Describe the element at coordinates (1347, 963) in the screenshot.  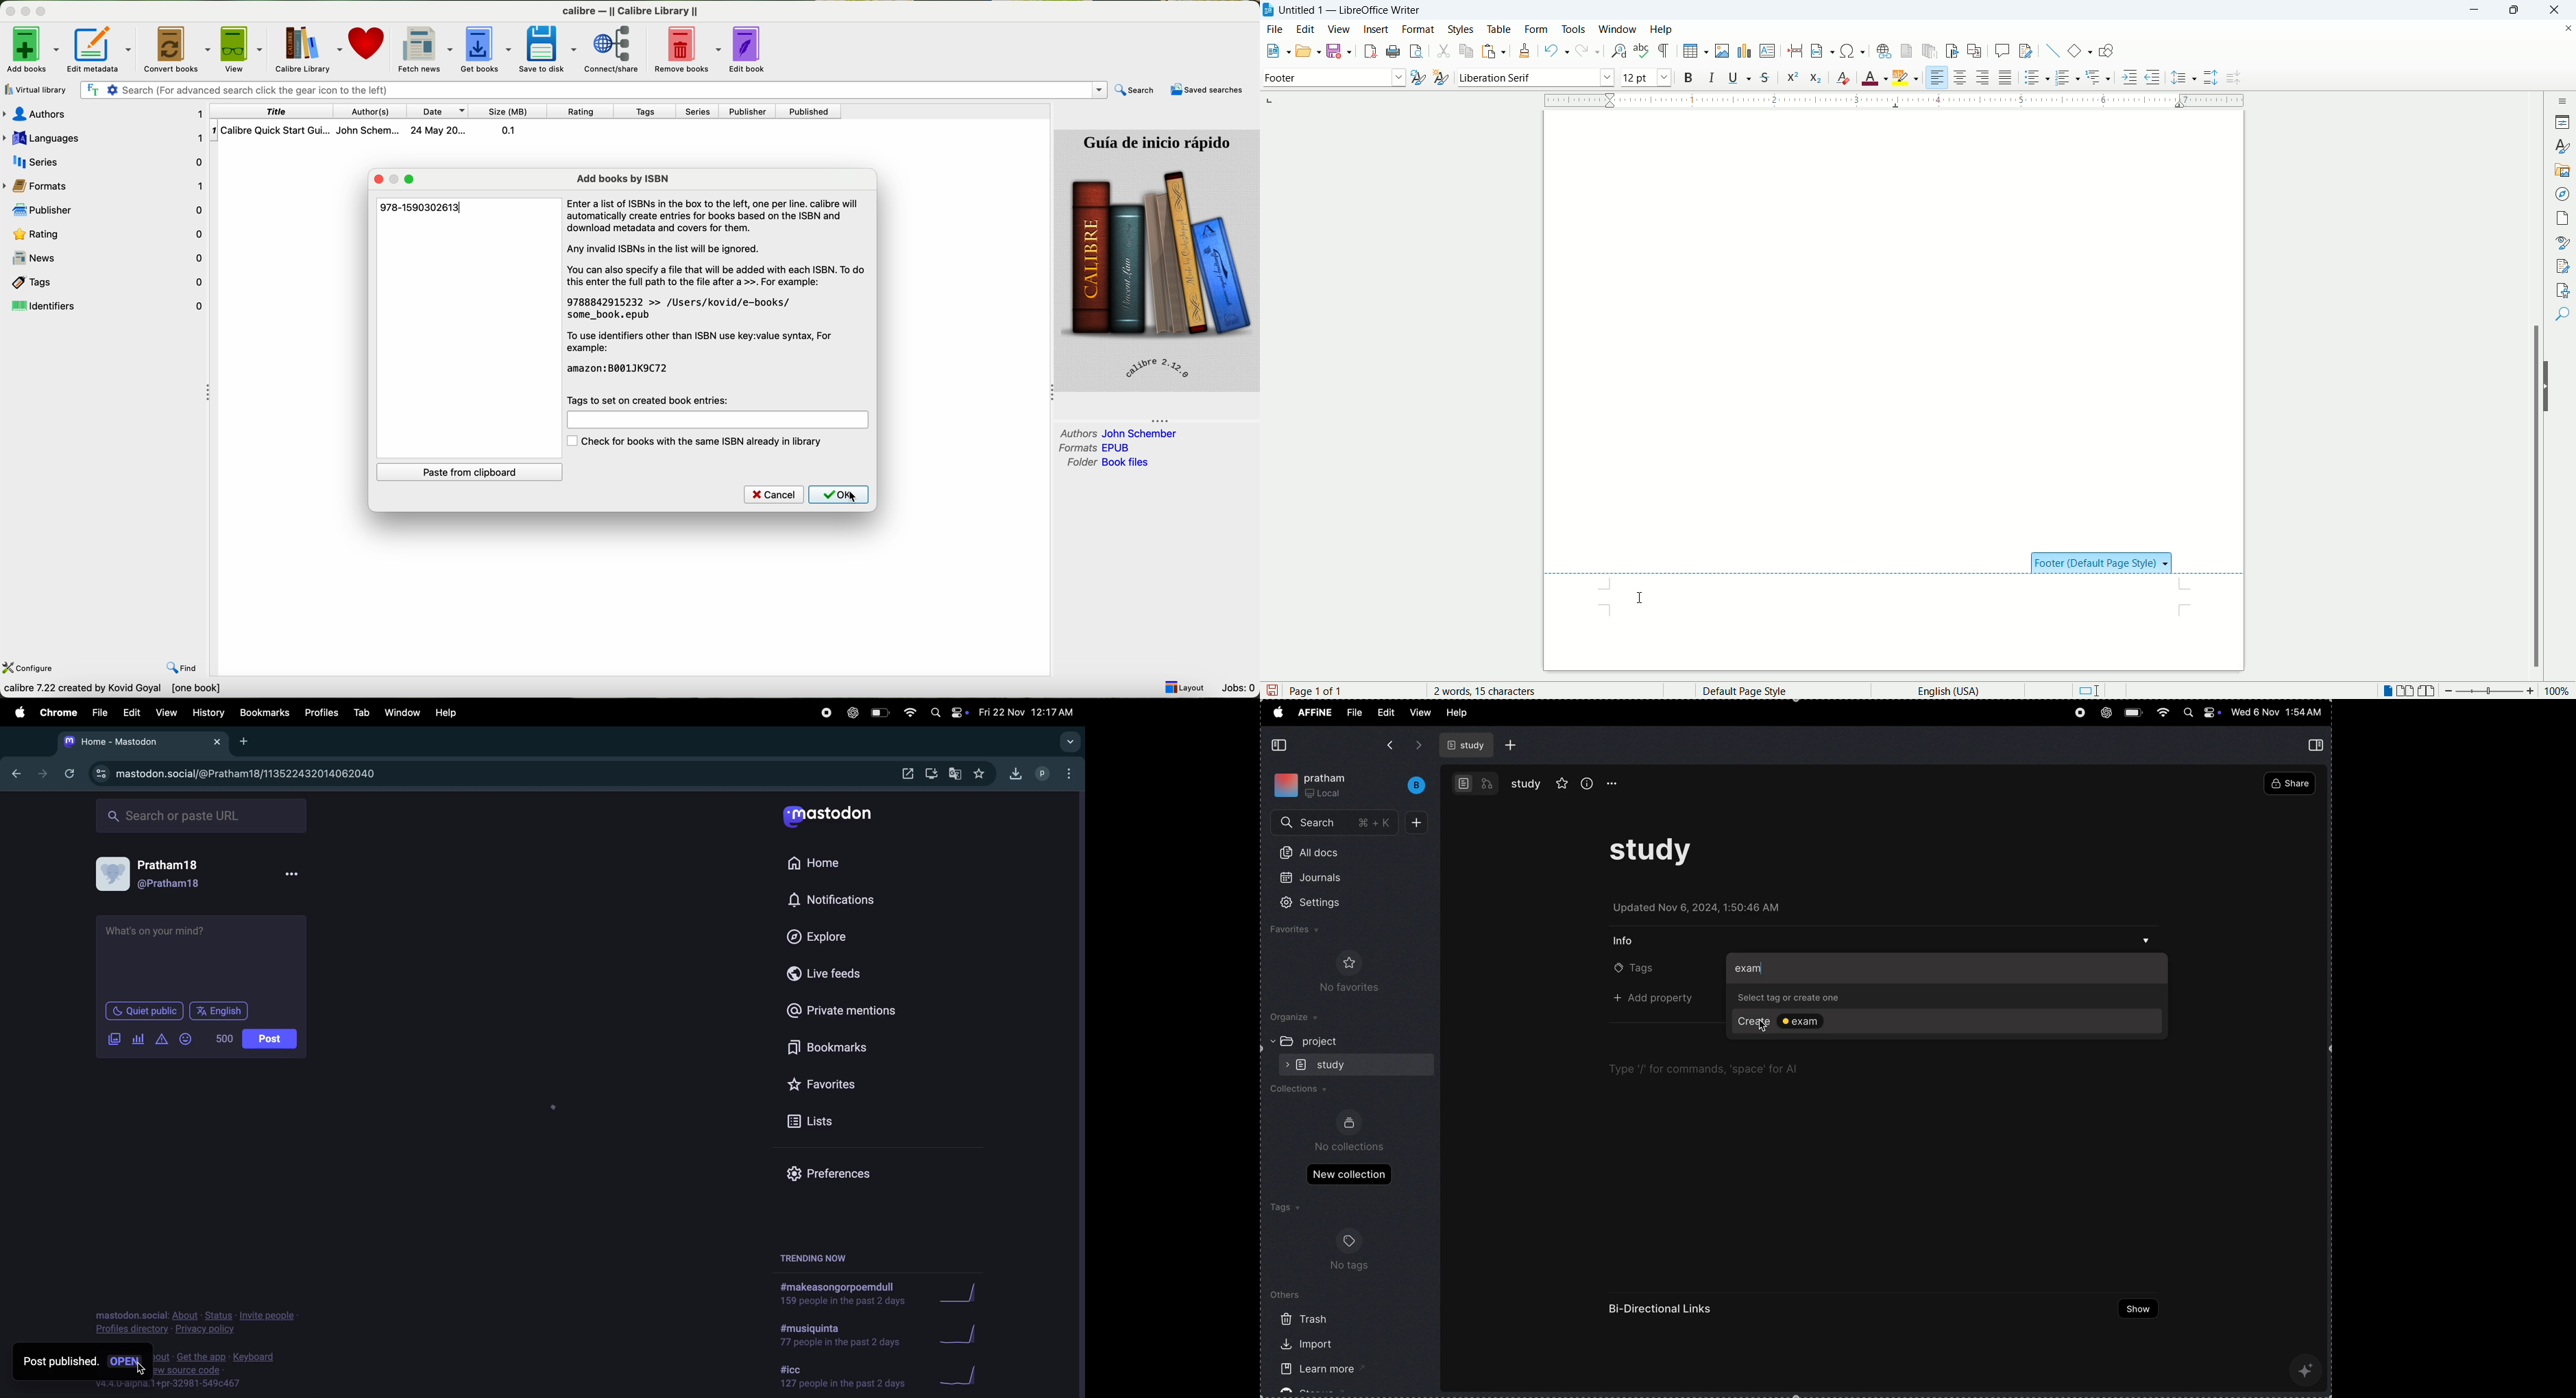
I see `favorite logo` at that location.